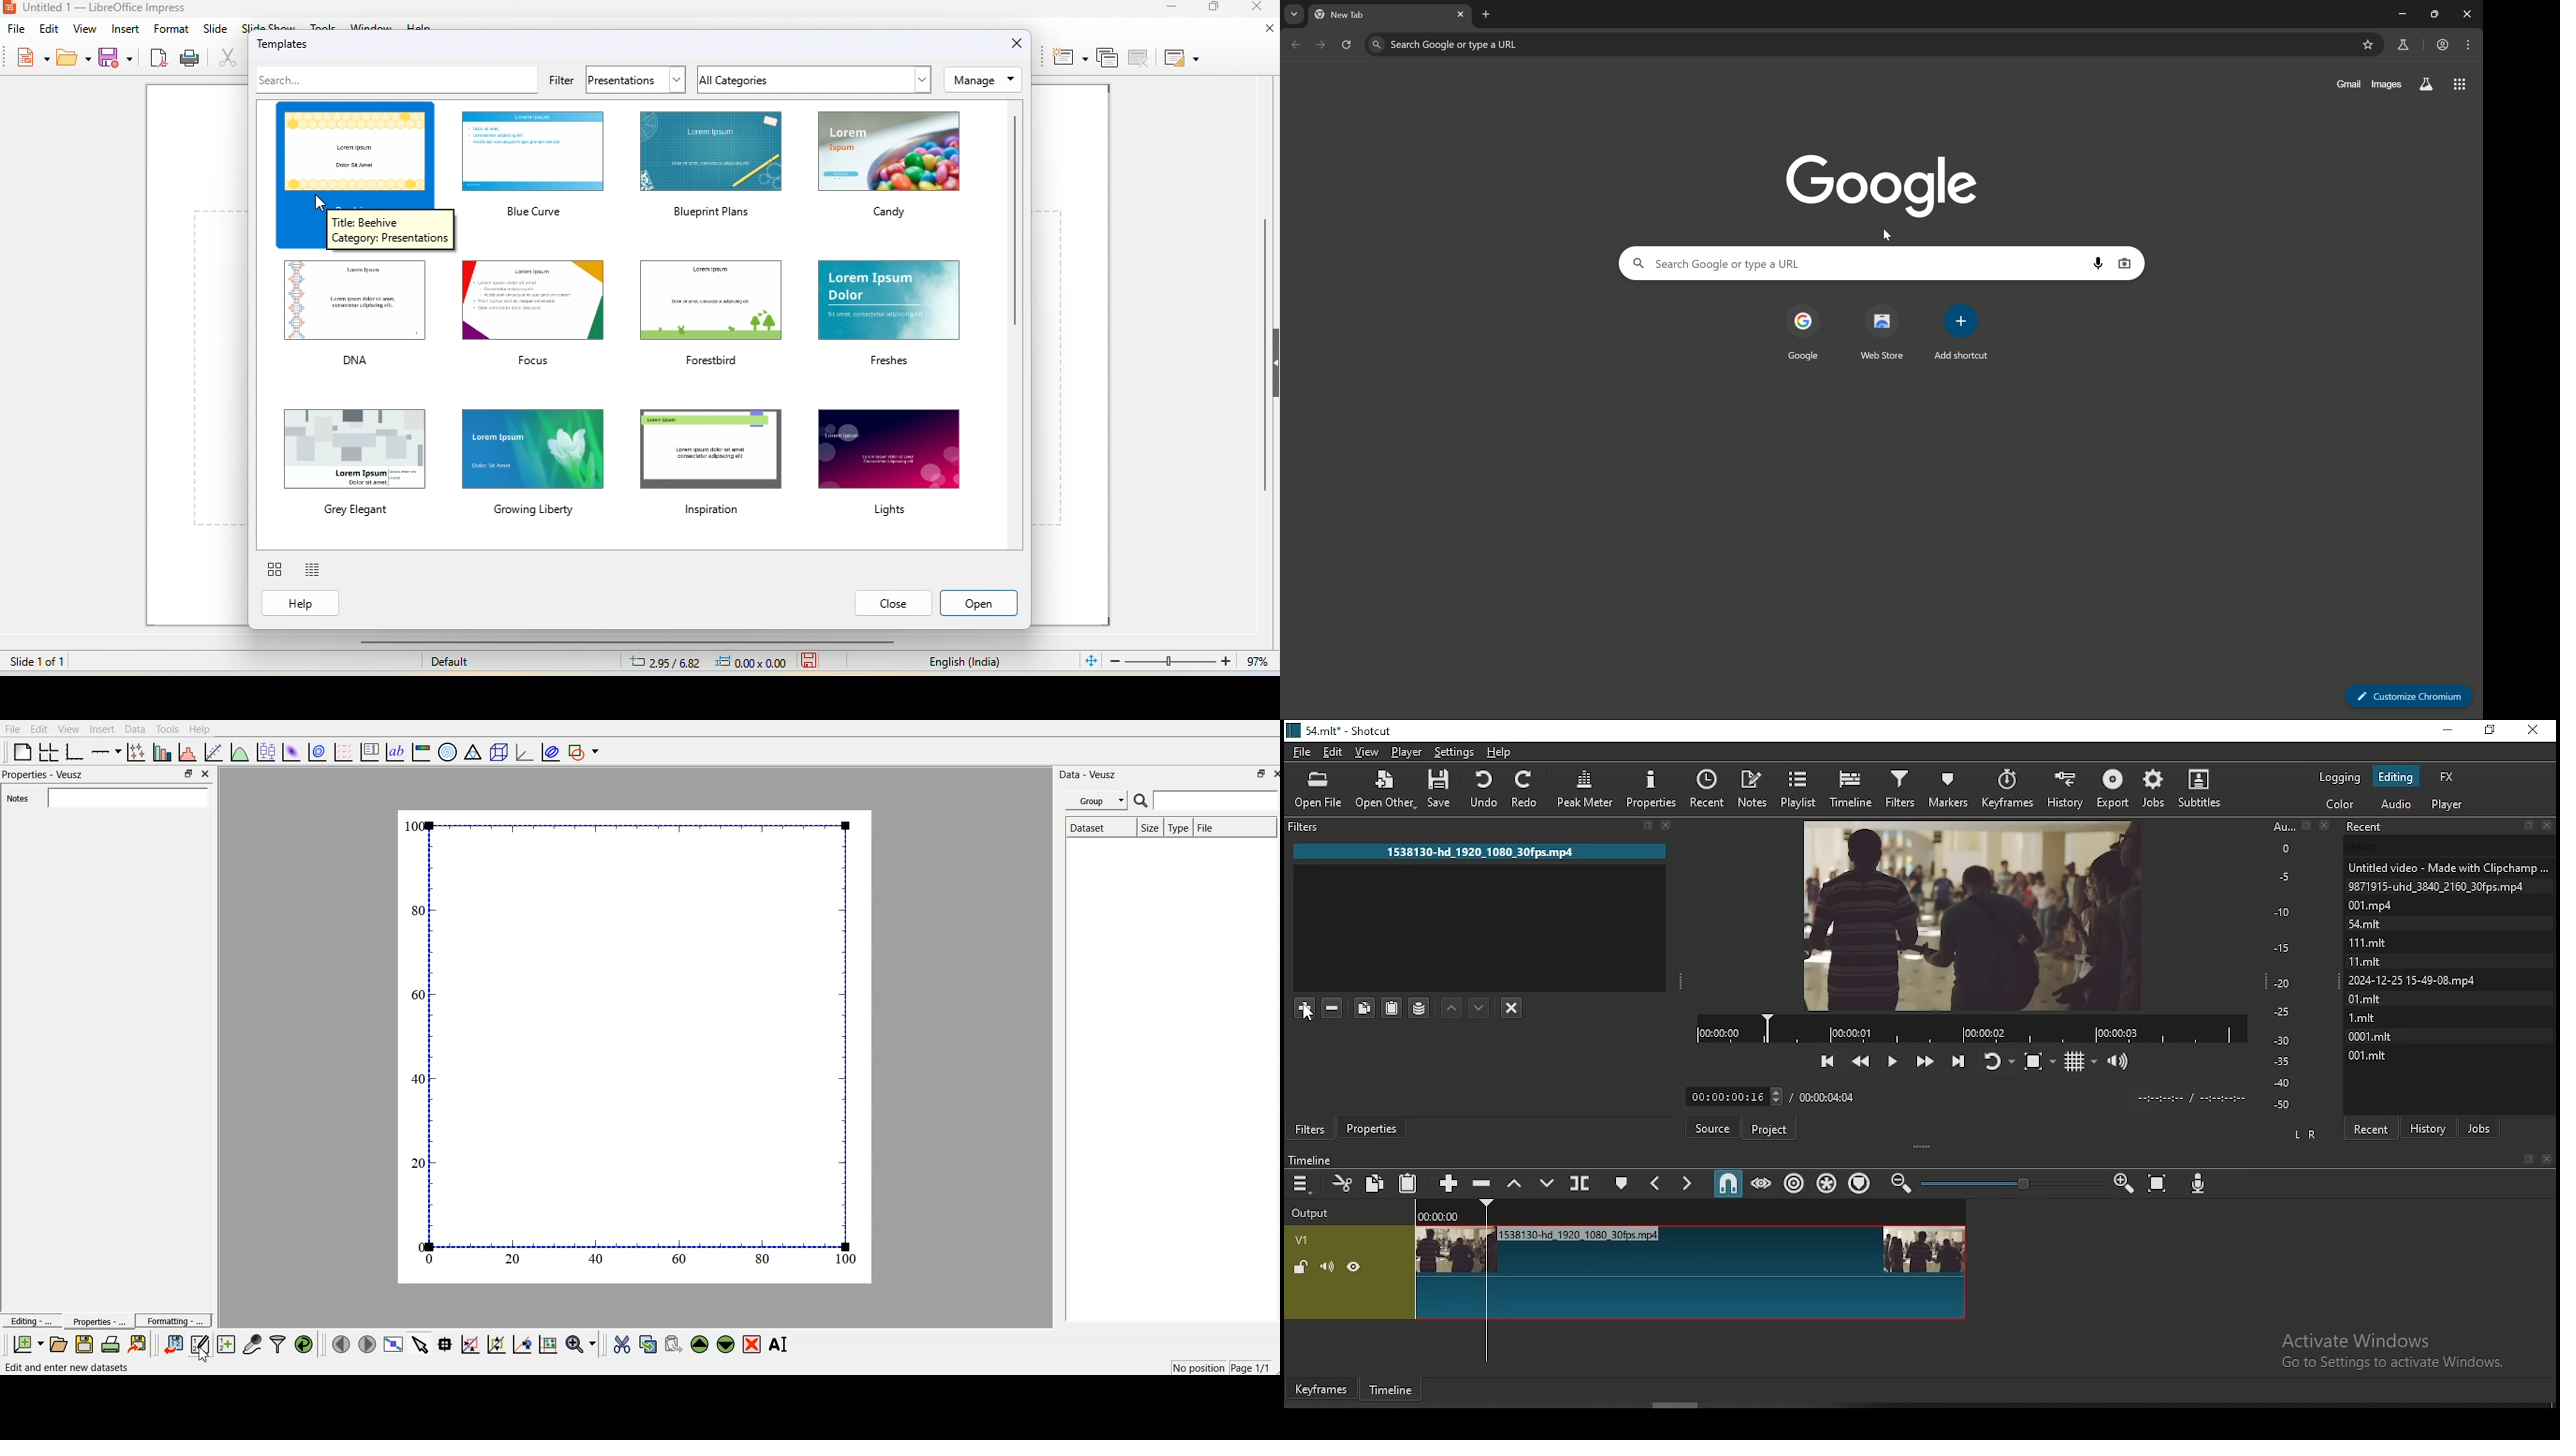 Image resolution: width=2576 pixels, height=1456 pixels. I want to click on blank page, so click(22, 751).